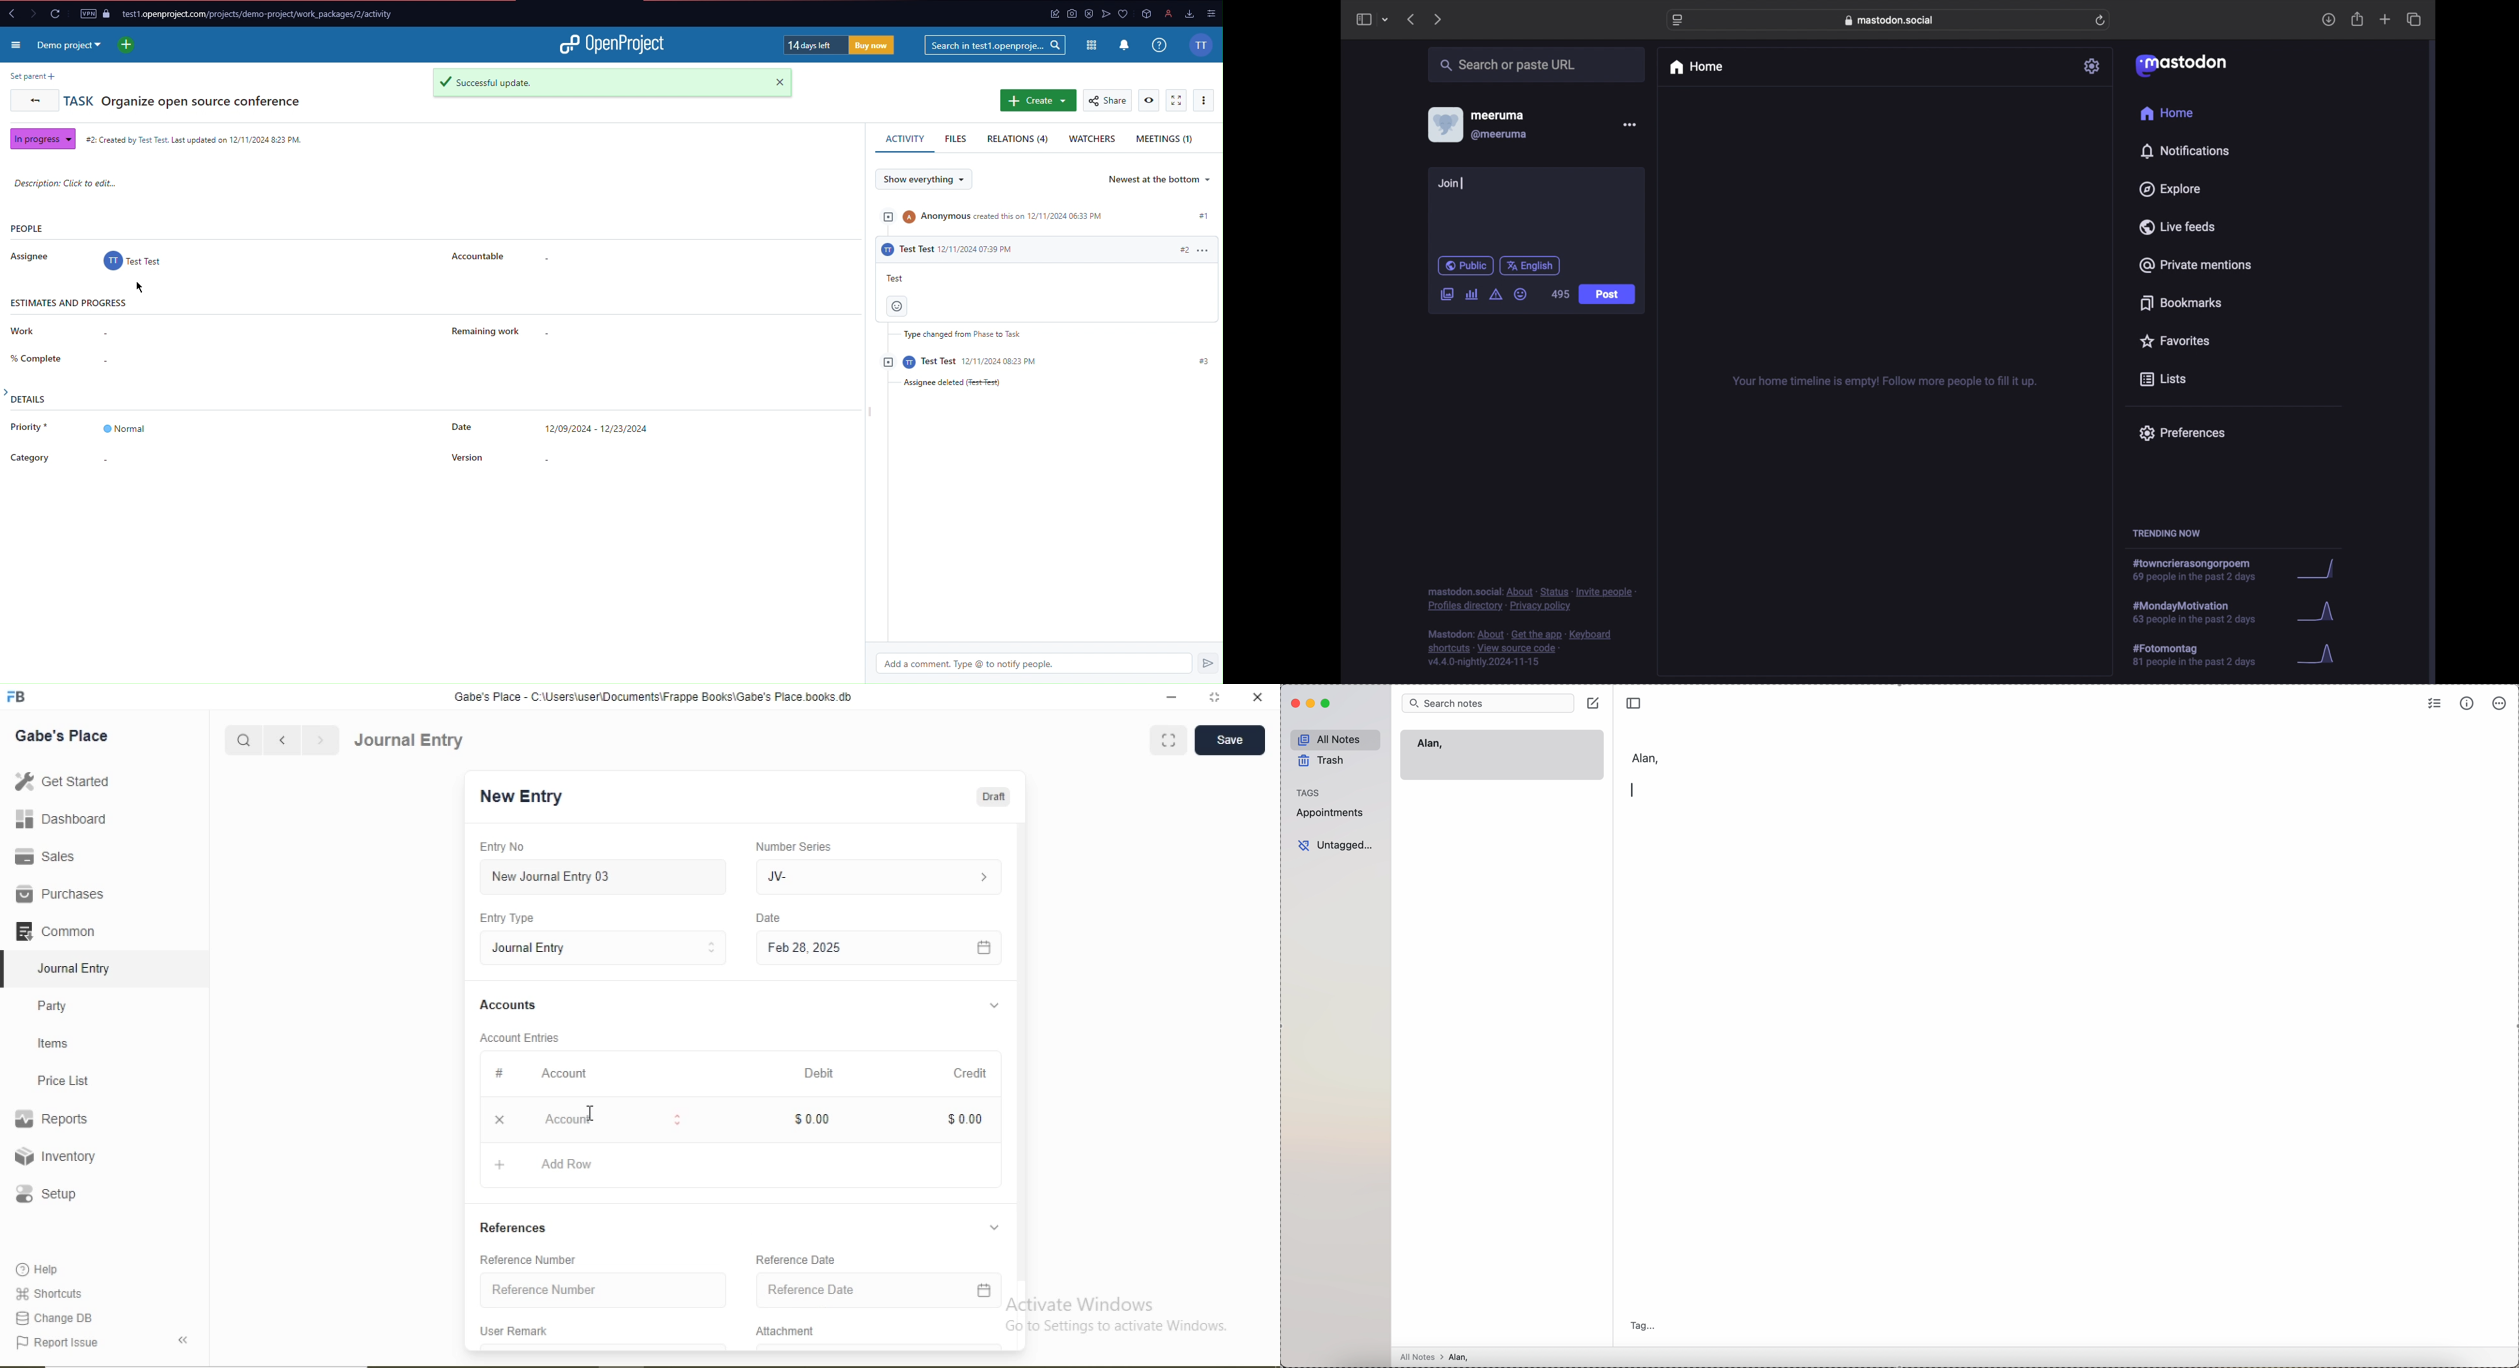  Describe the element at coordinates (531, 948) in the screenshot. I see `Journal Entry` at that location.